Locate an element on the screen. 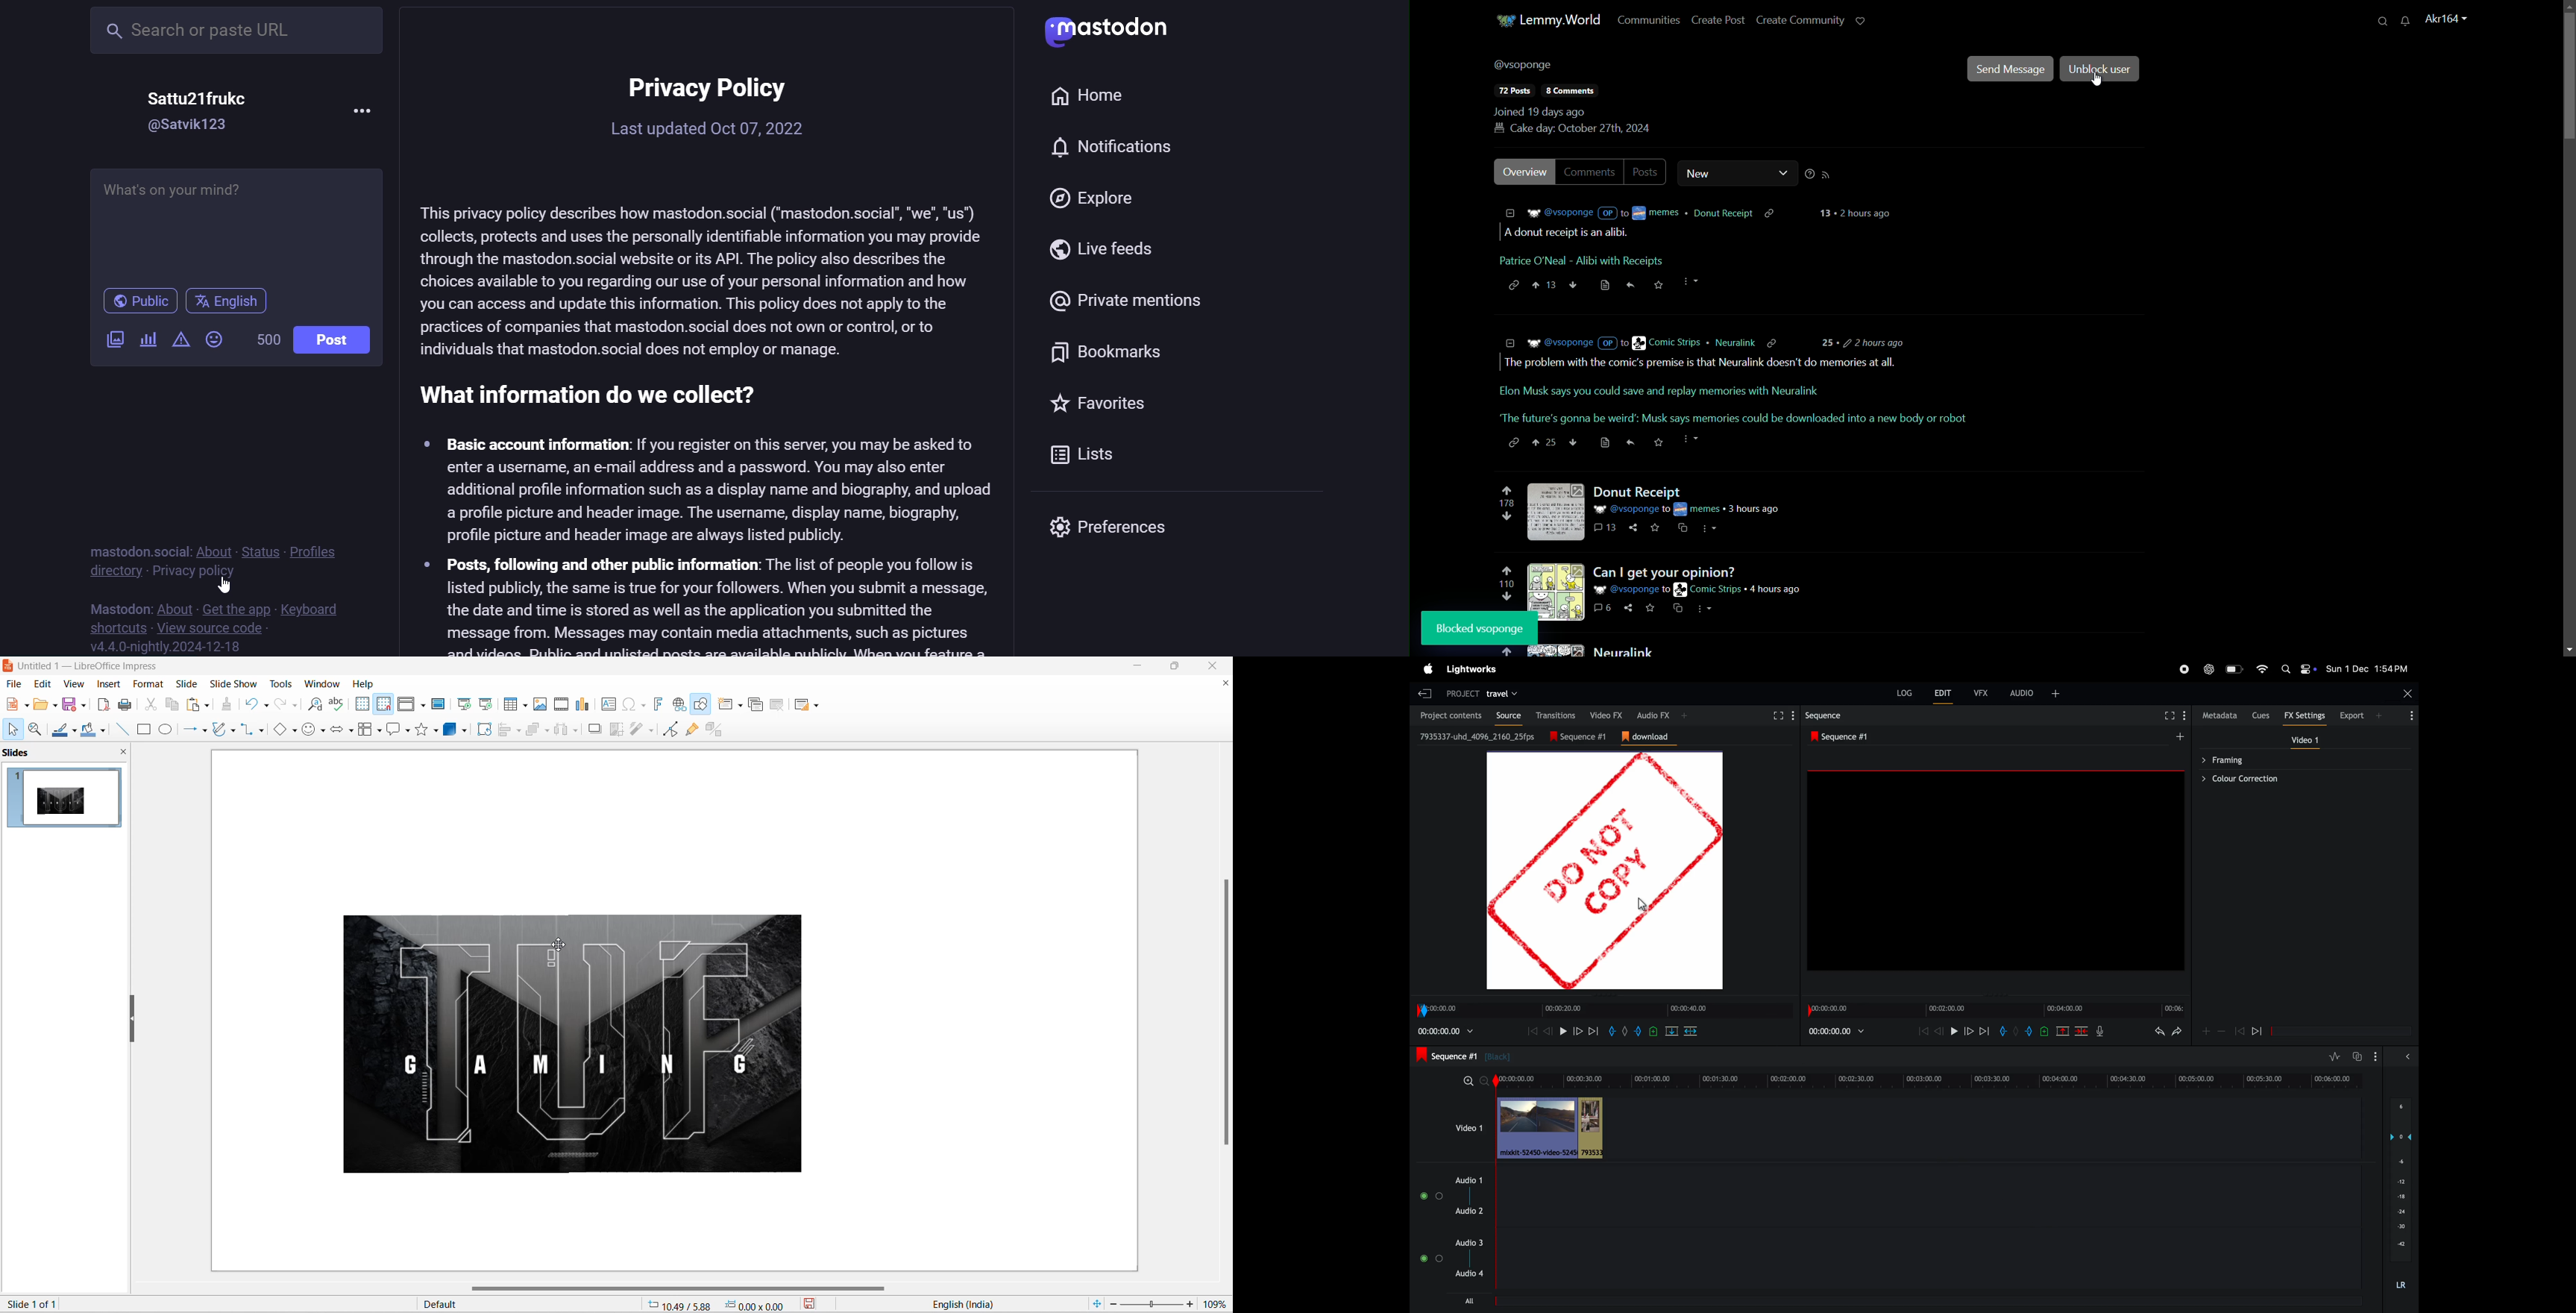  undo is located at coordinates (252, 703).